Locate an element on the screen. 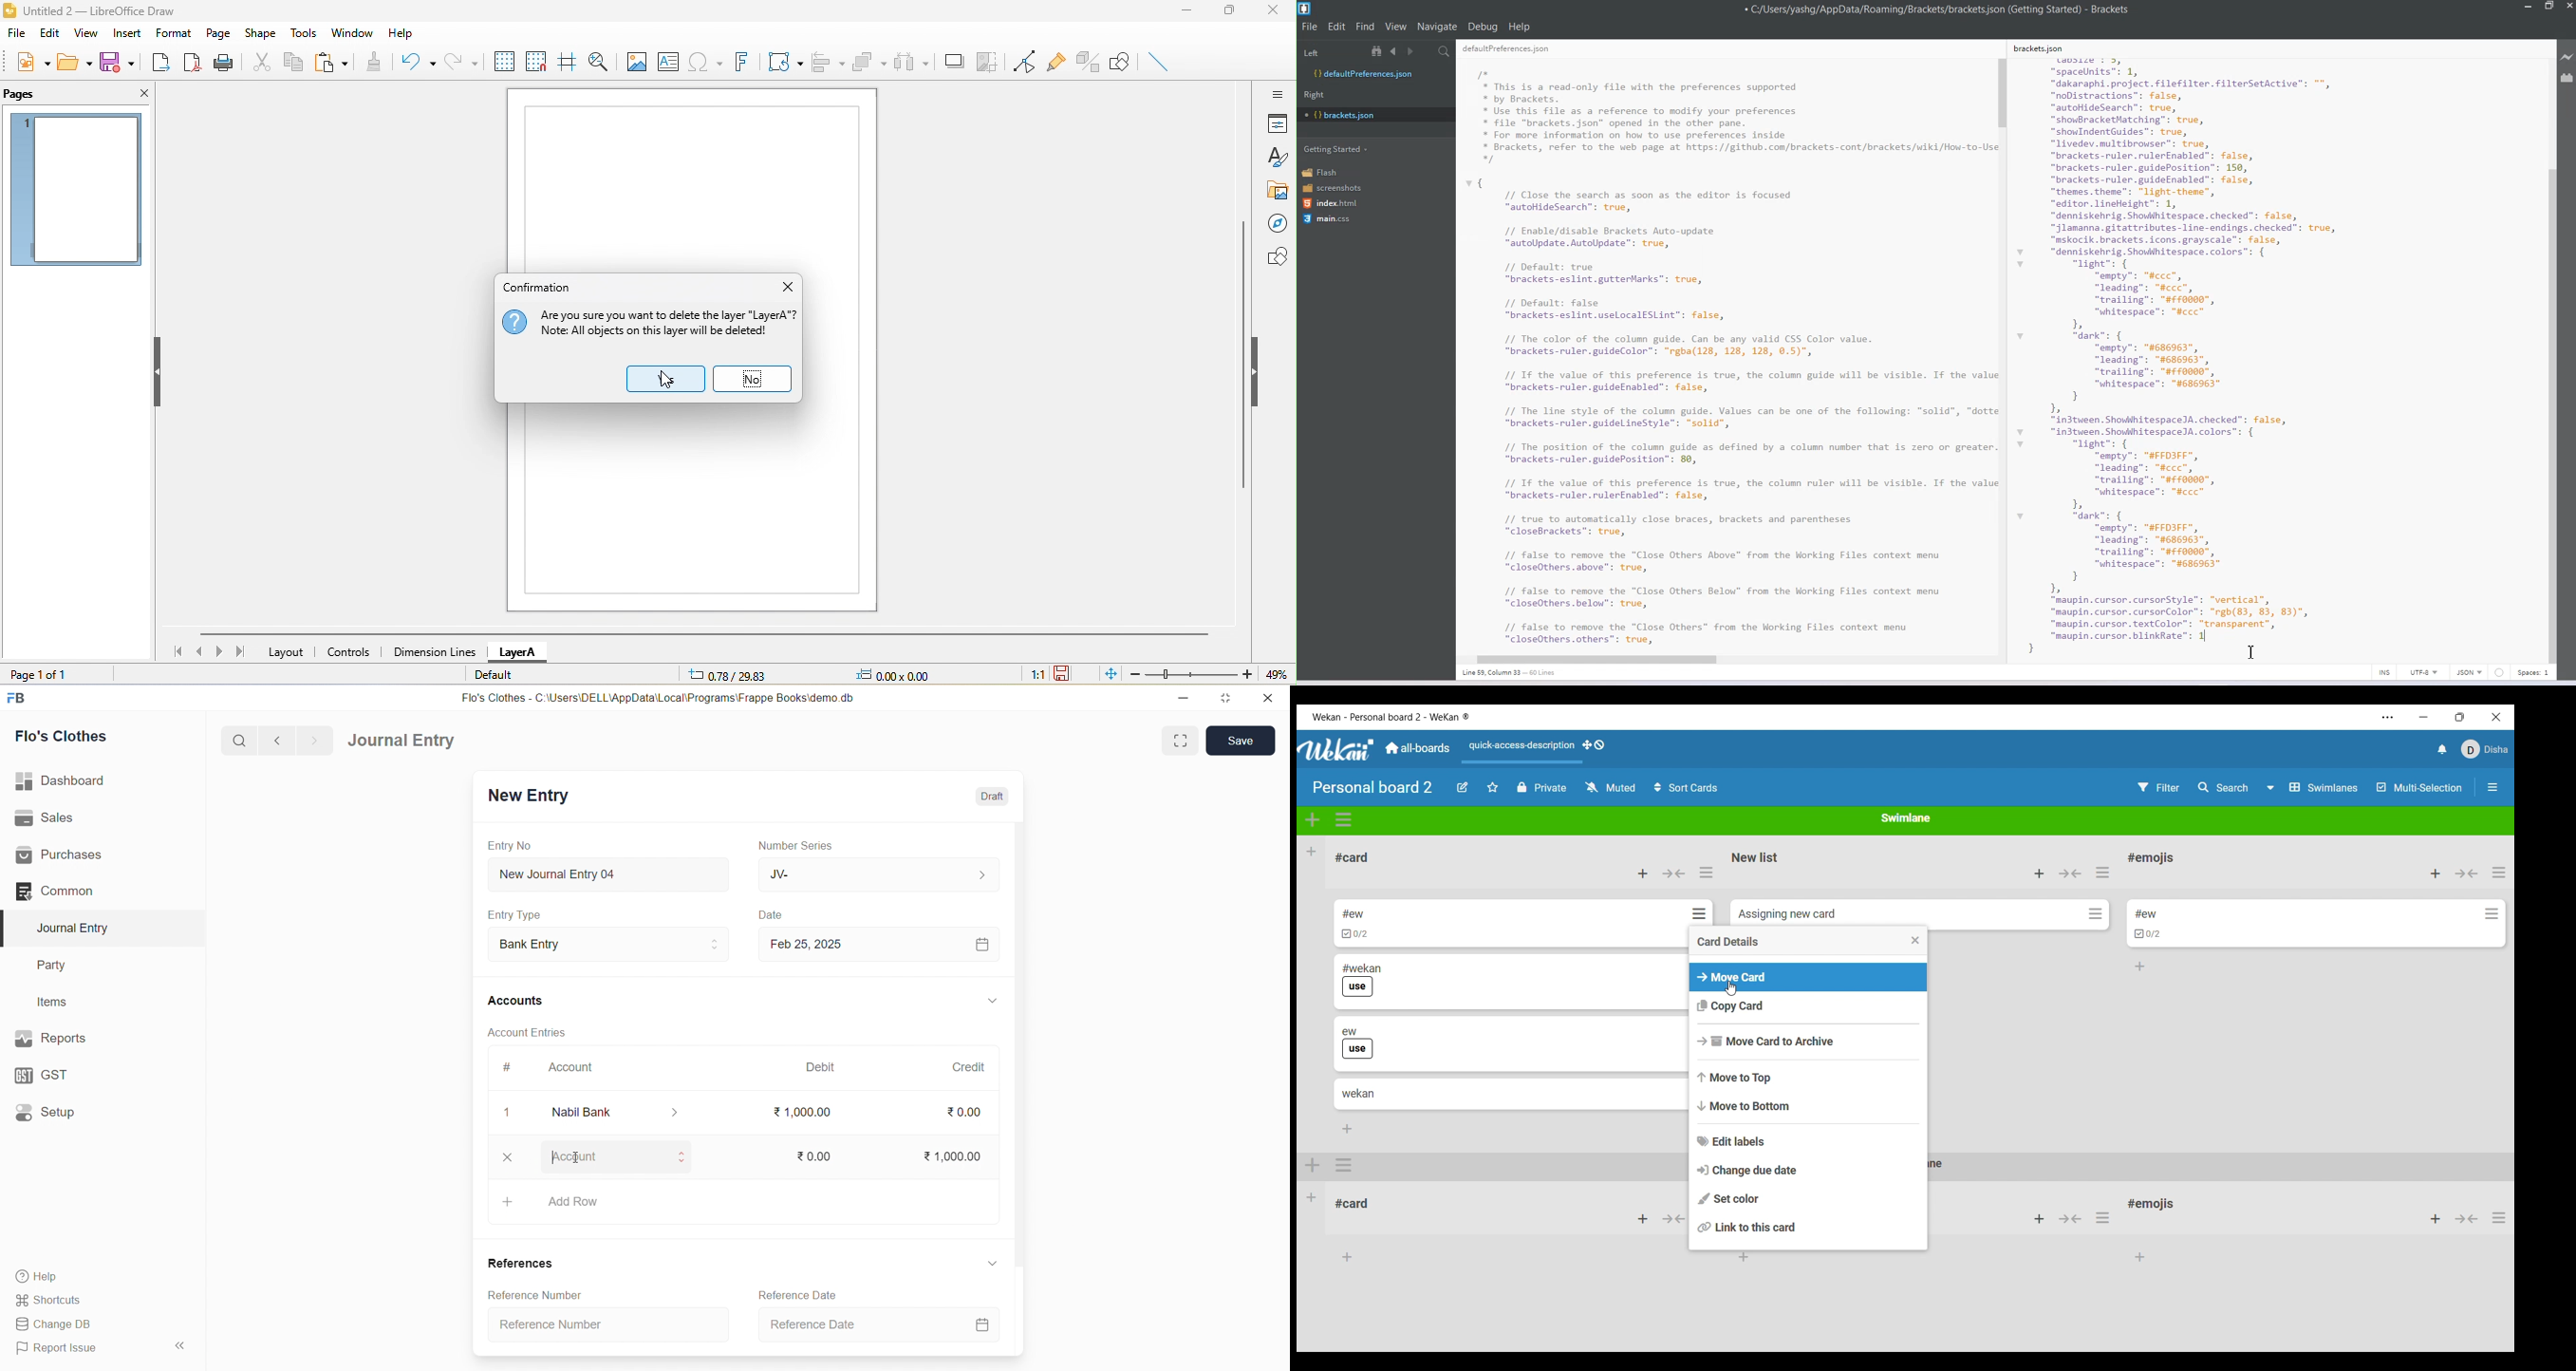 The height and width of the screenshot is (1372, 2576). copy  is located at coordinates (295, 63).